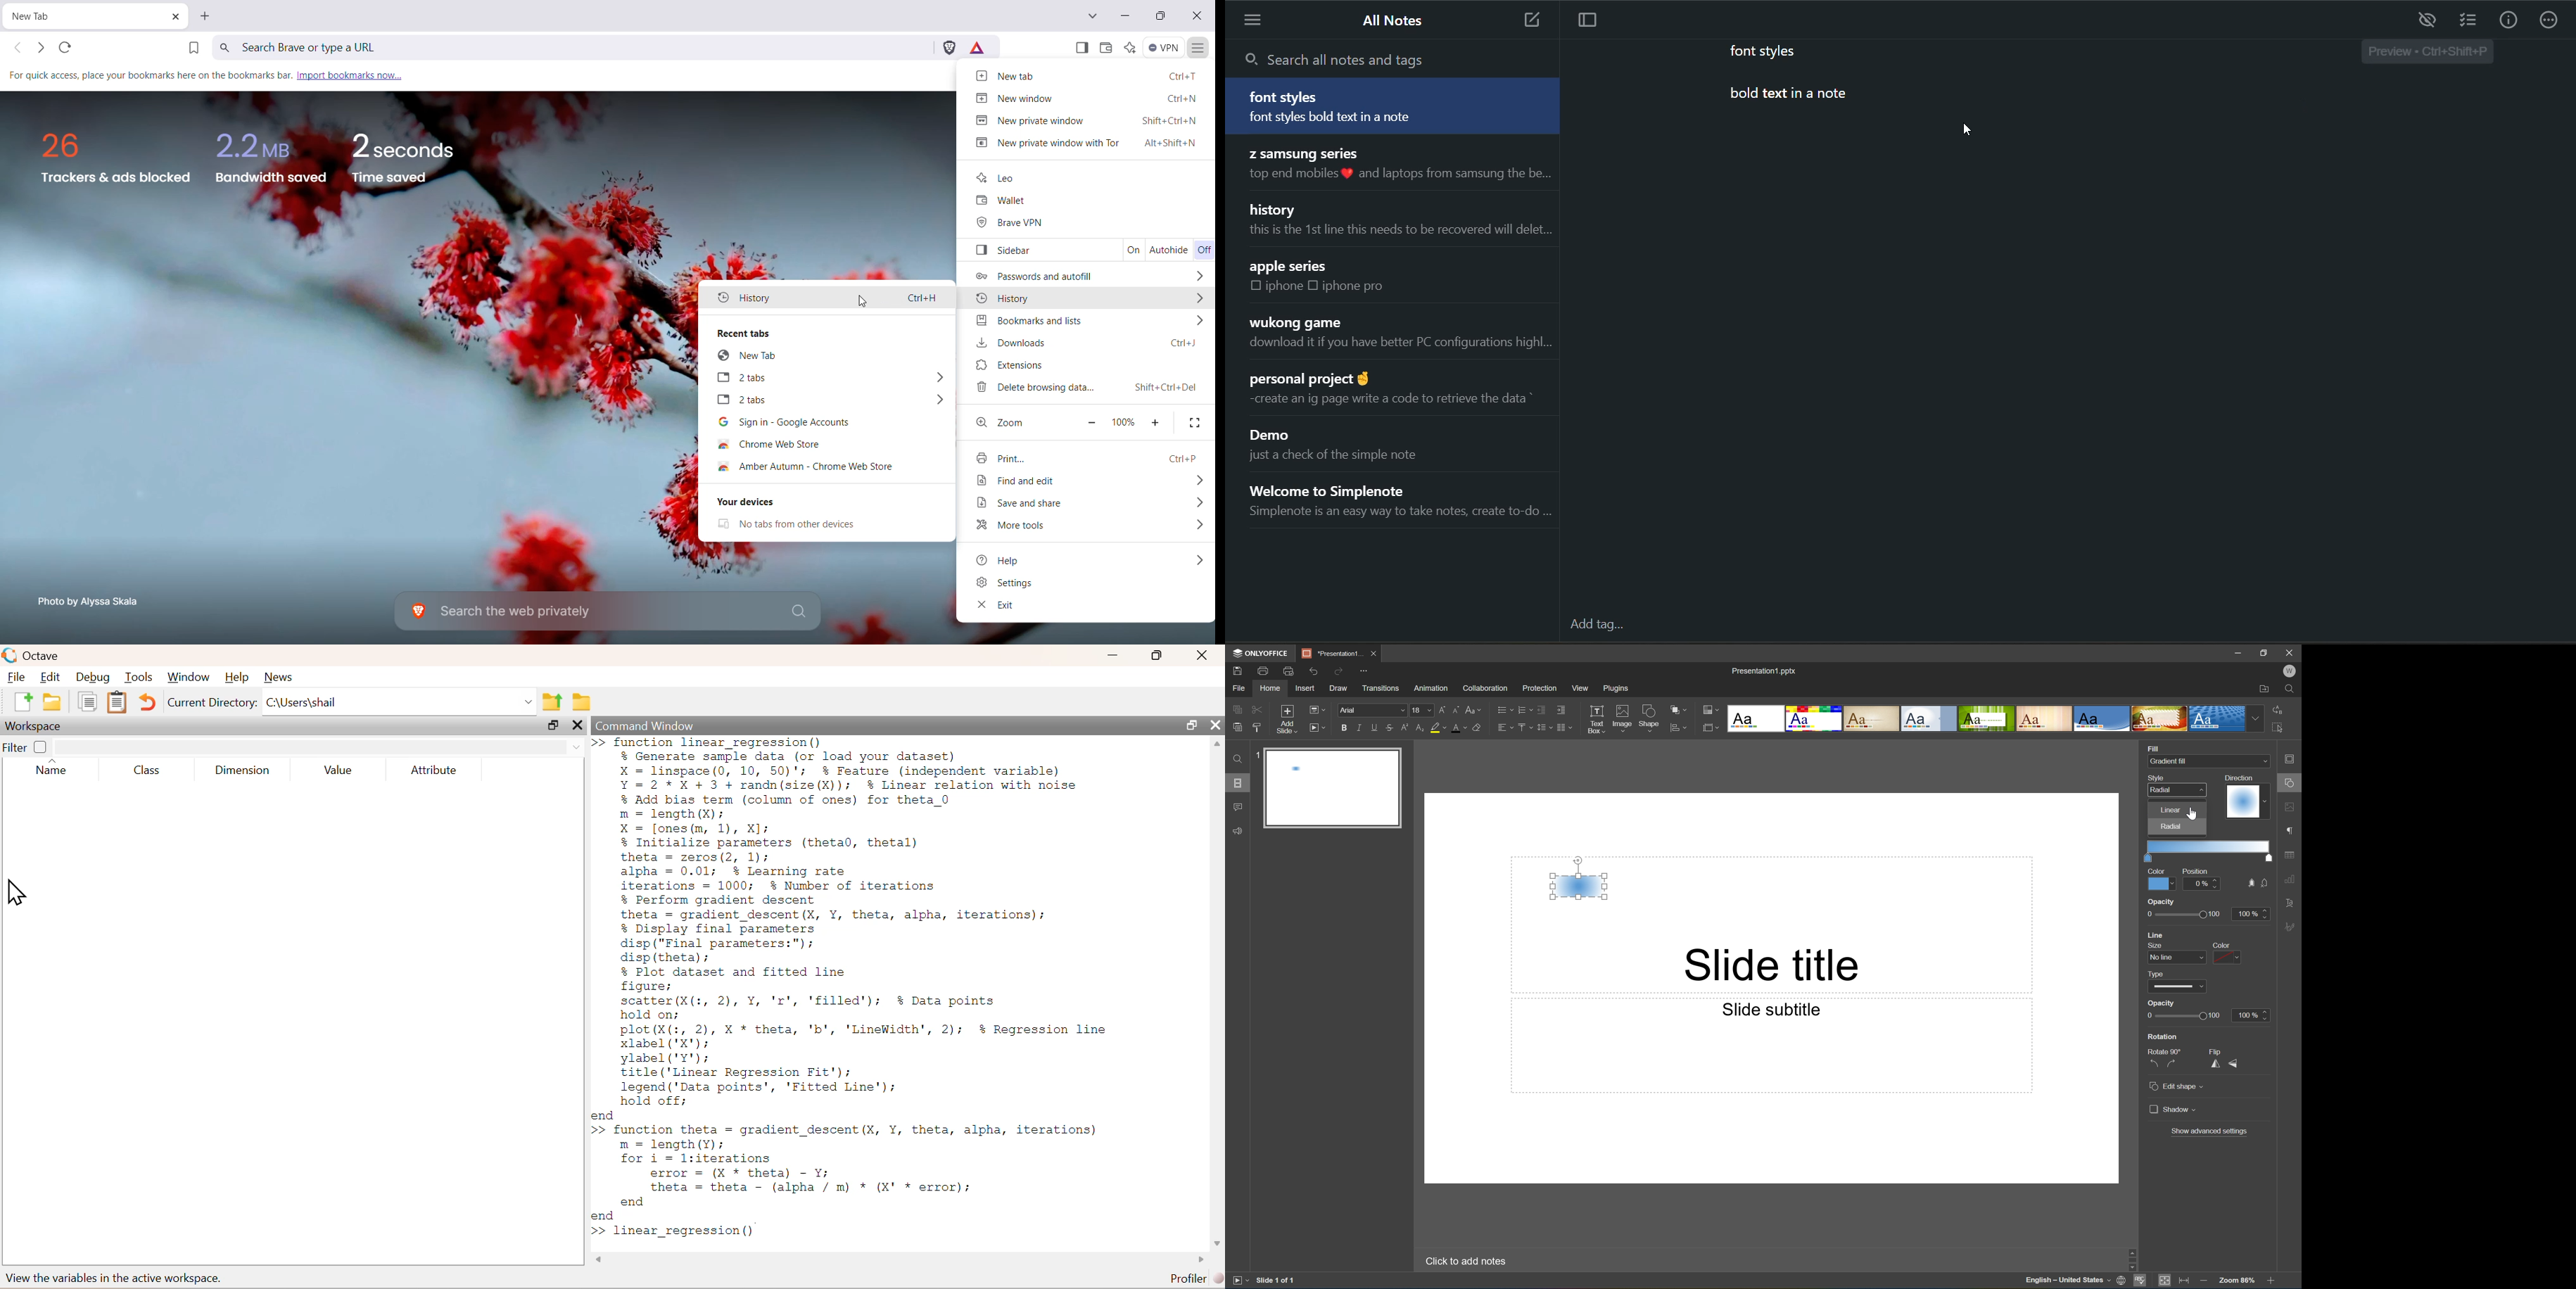 This screenshot has height=1316, width=2576. What do you see at coordinates (2239, 777) in the screenshot?
I see `Direction` at bounding box center [2239, 777].